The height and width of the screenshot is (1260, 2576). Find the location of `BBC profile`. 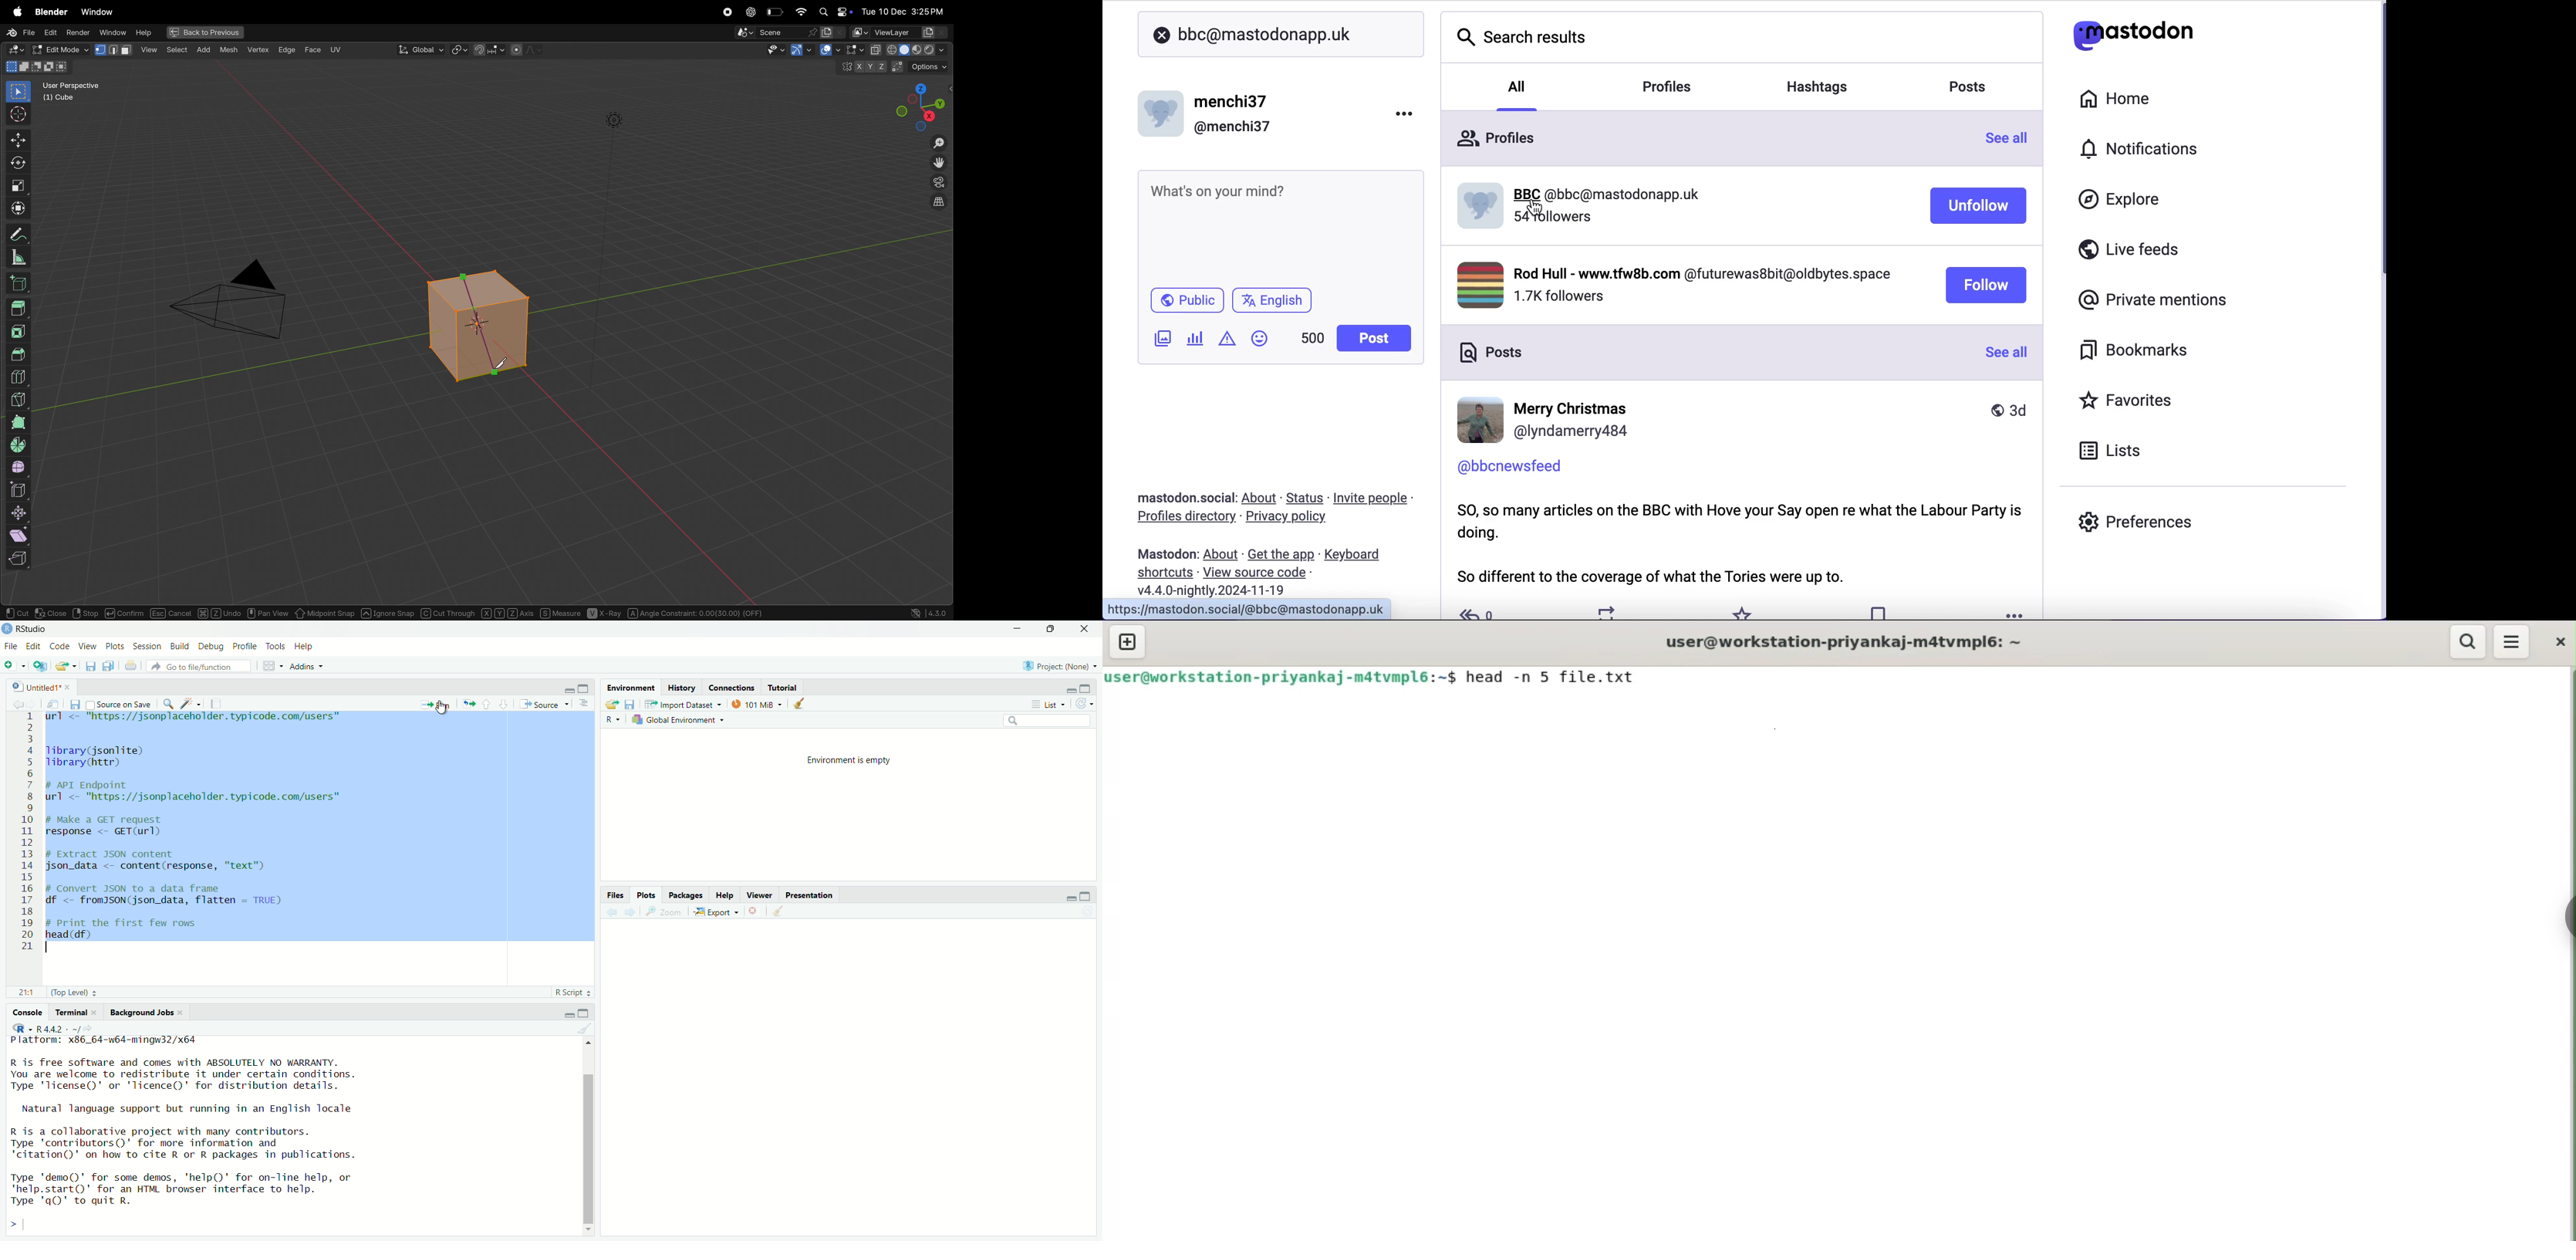

BBC profile is located at coordinates (1585, 192).